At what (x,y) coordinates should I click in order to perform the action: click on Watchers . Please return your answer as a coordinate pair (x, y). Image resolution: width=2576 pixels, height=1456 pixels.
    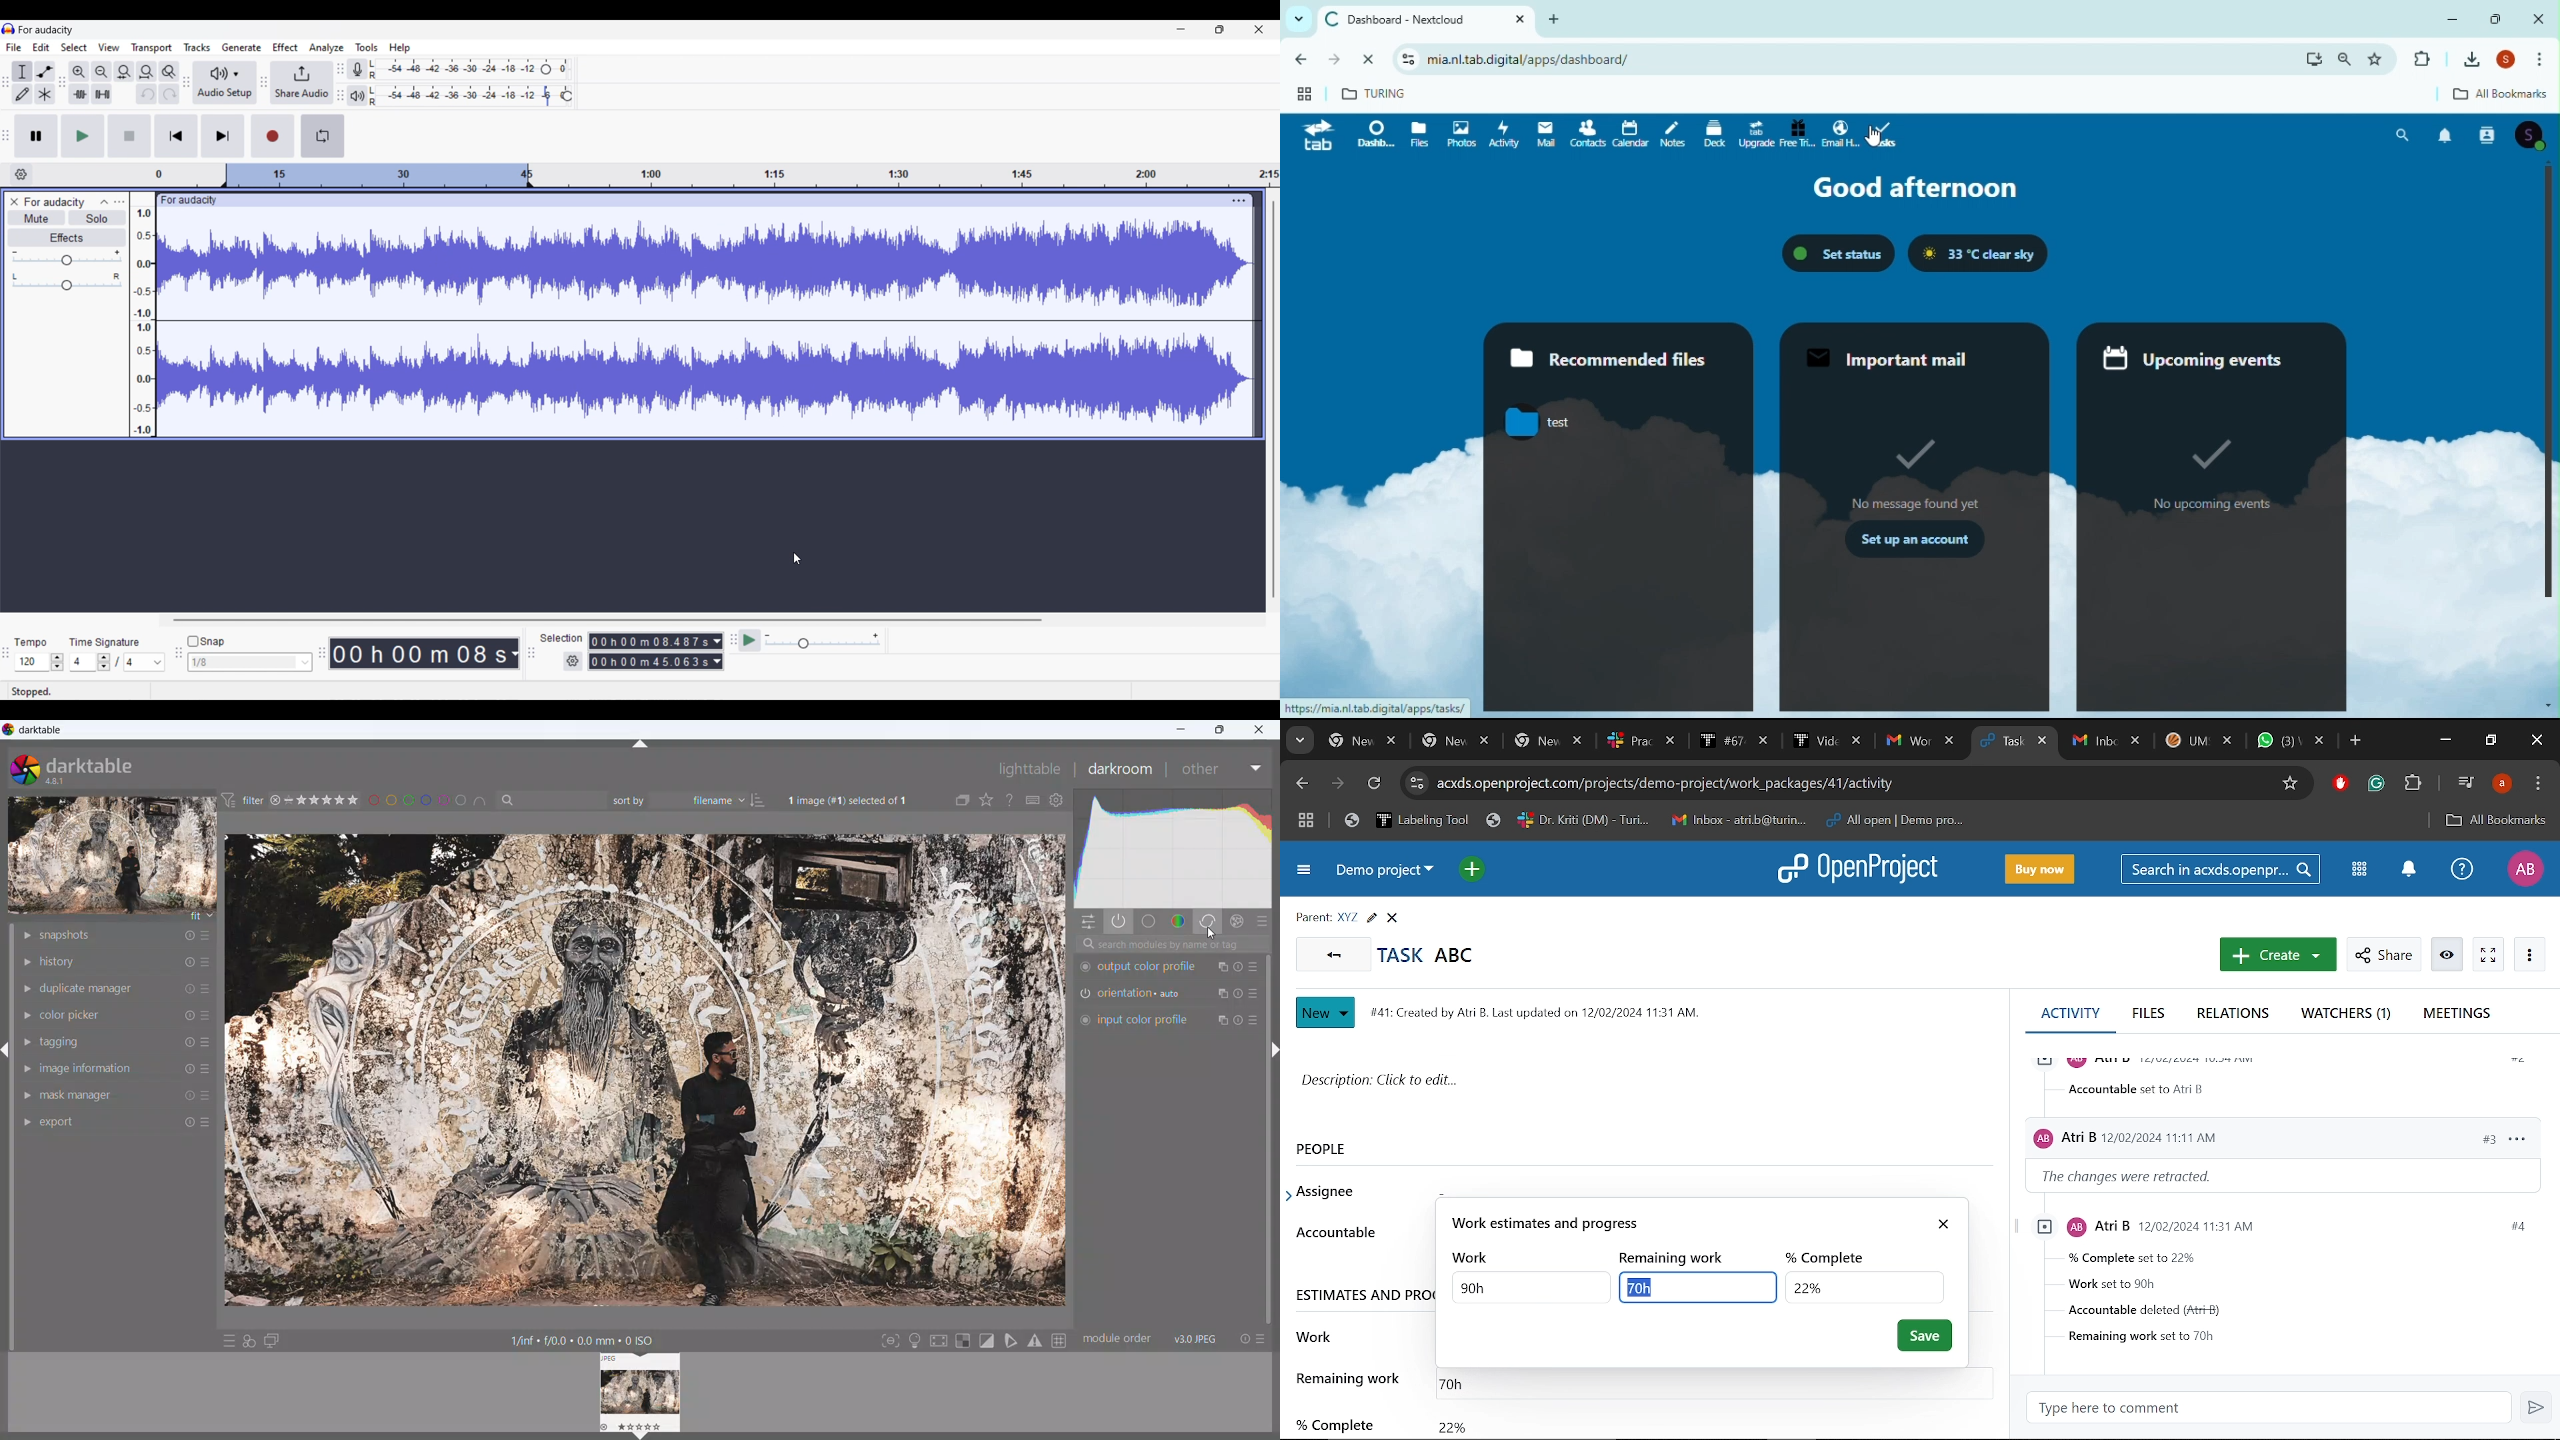
    Looking at the image, I should click on (2349, 1015).